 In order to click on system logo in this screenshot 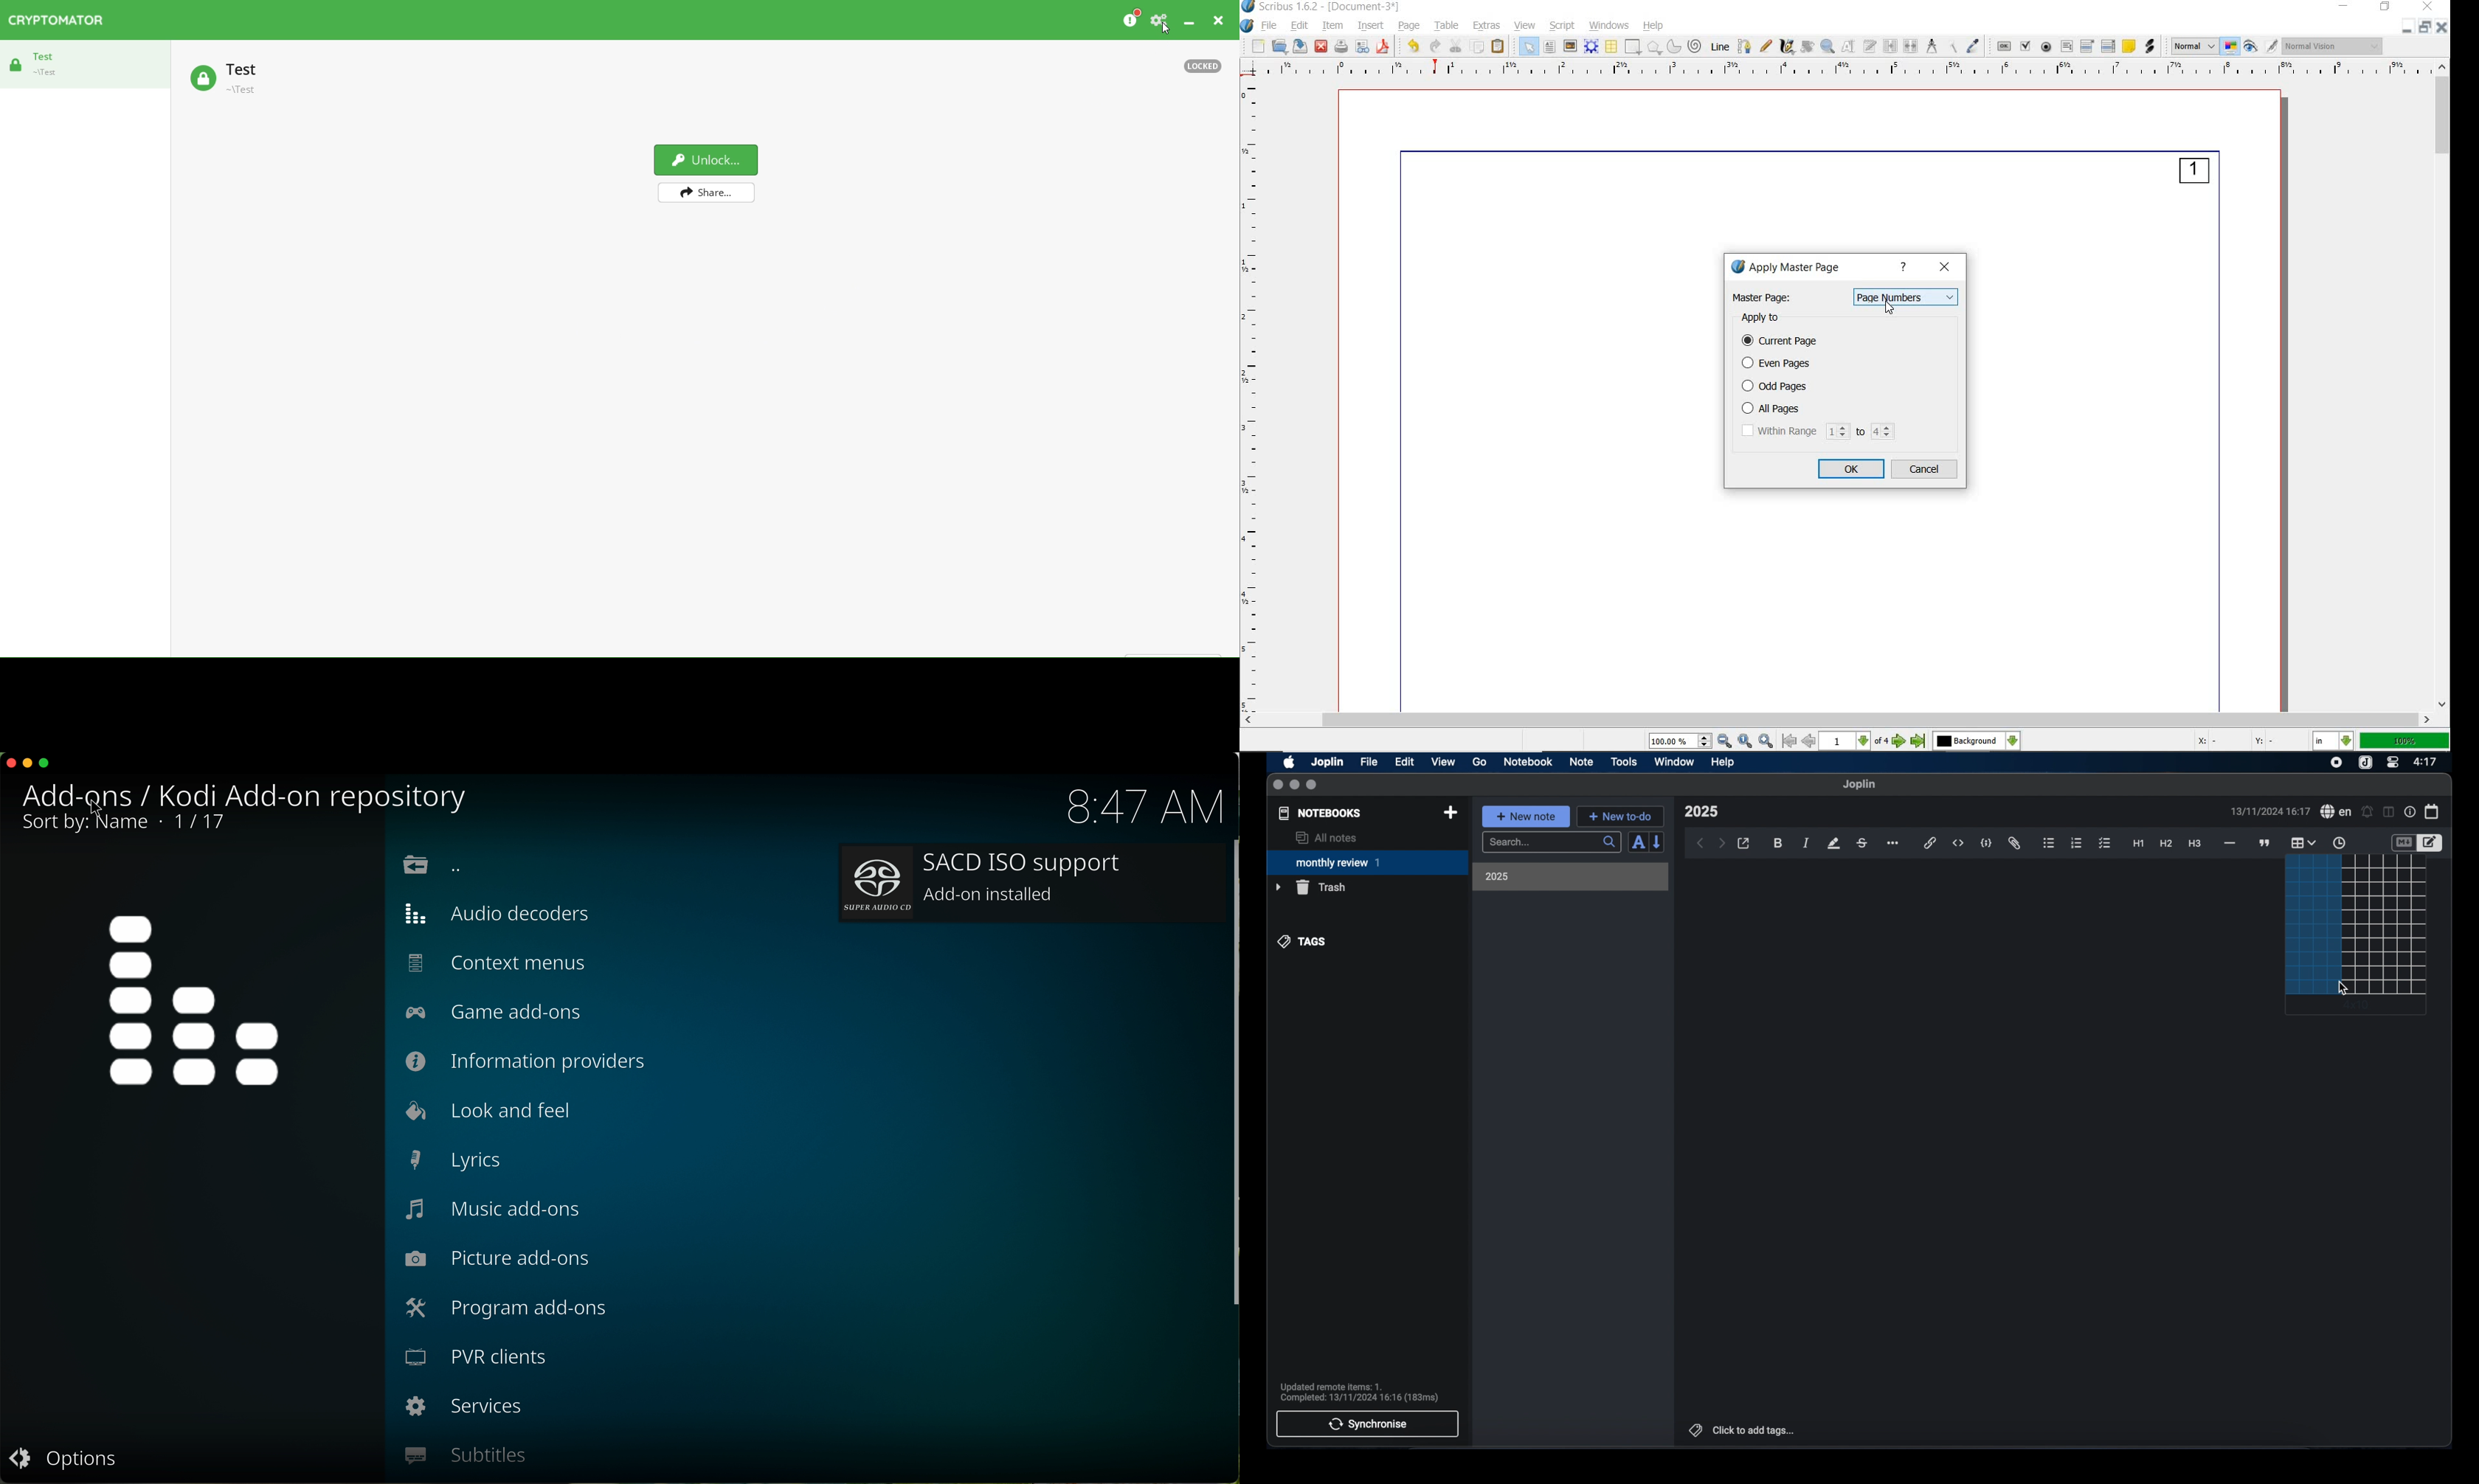, I will do `click(1247, 27)`.